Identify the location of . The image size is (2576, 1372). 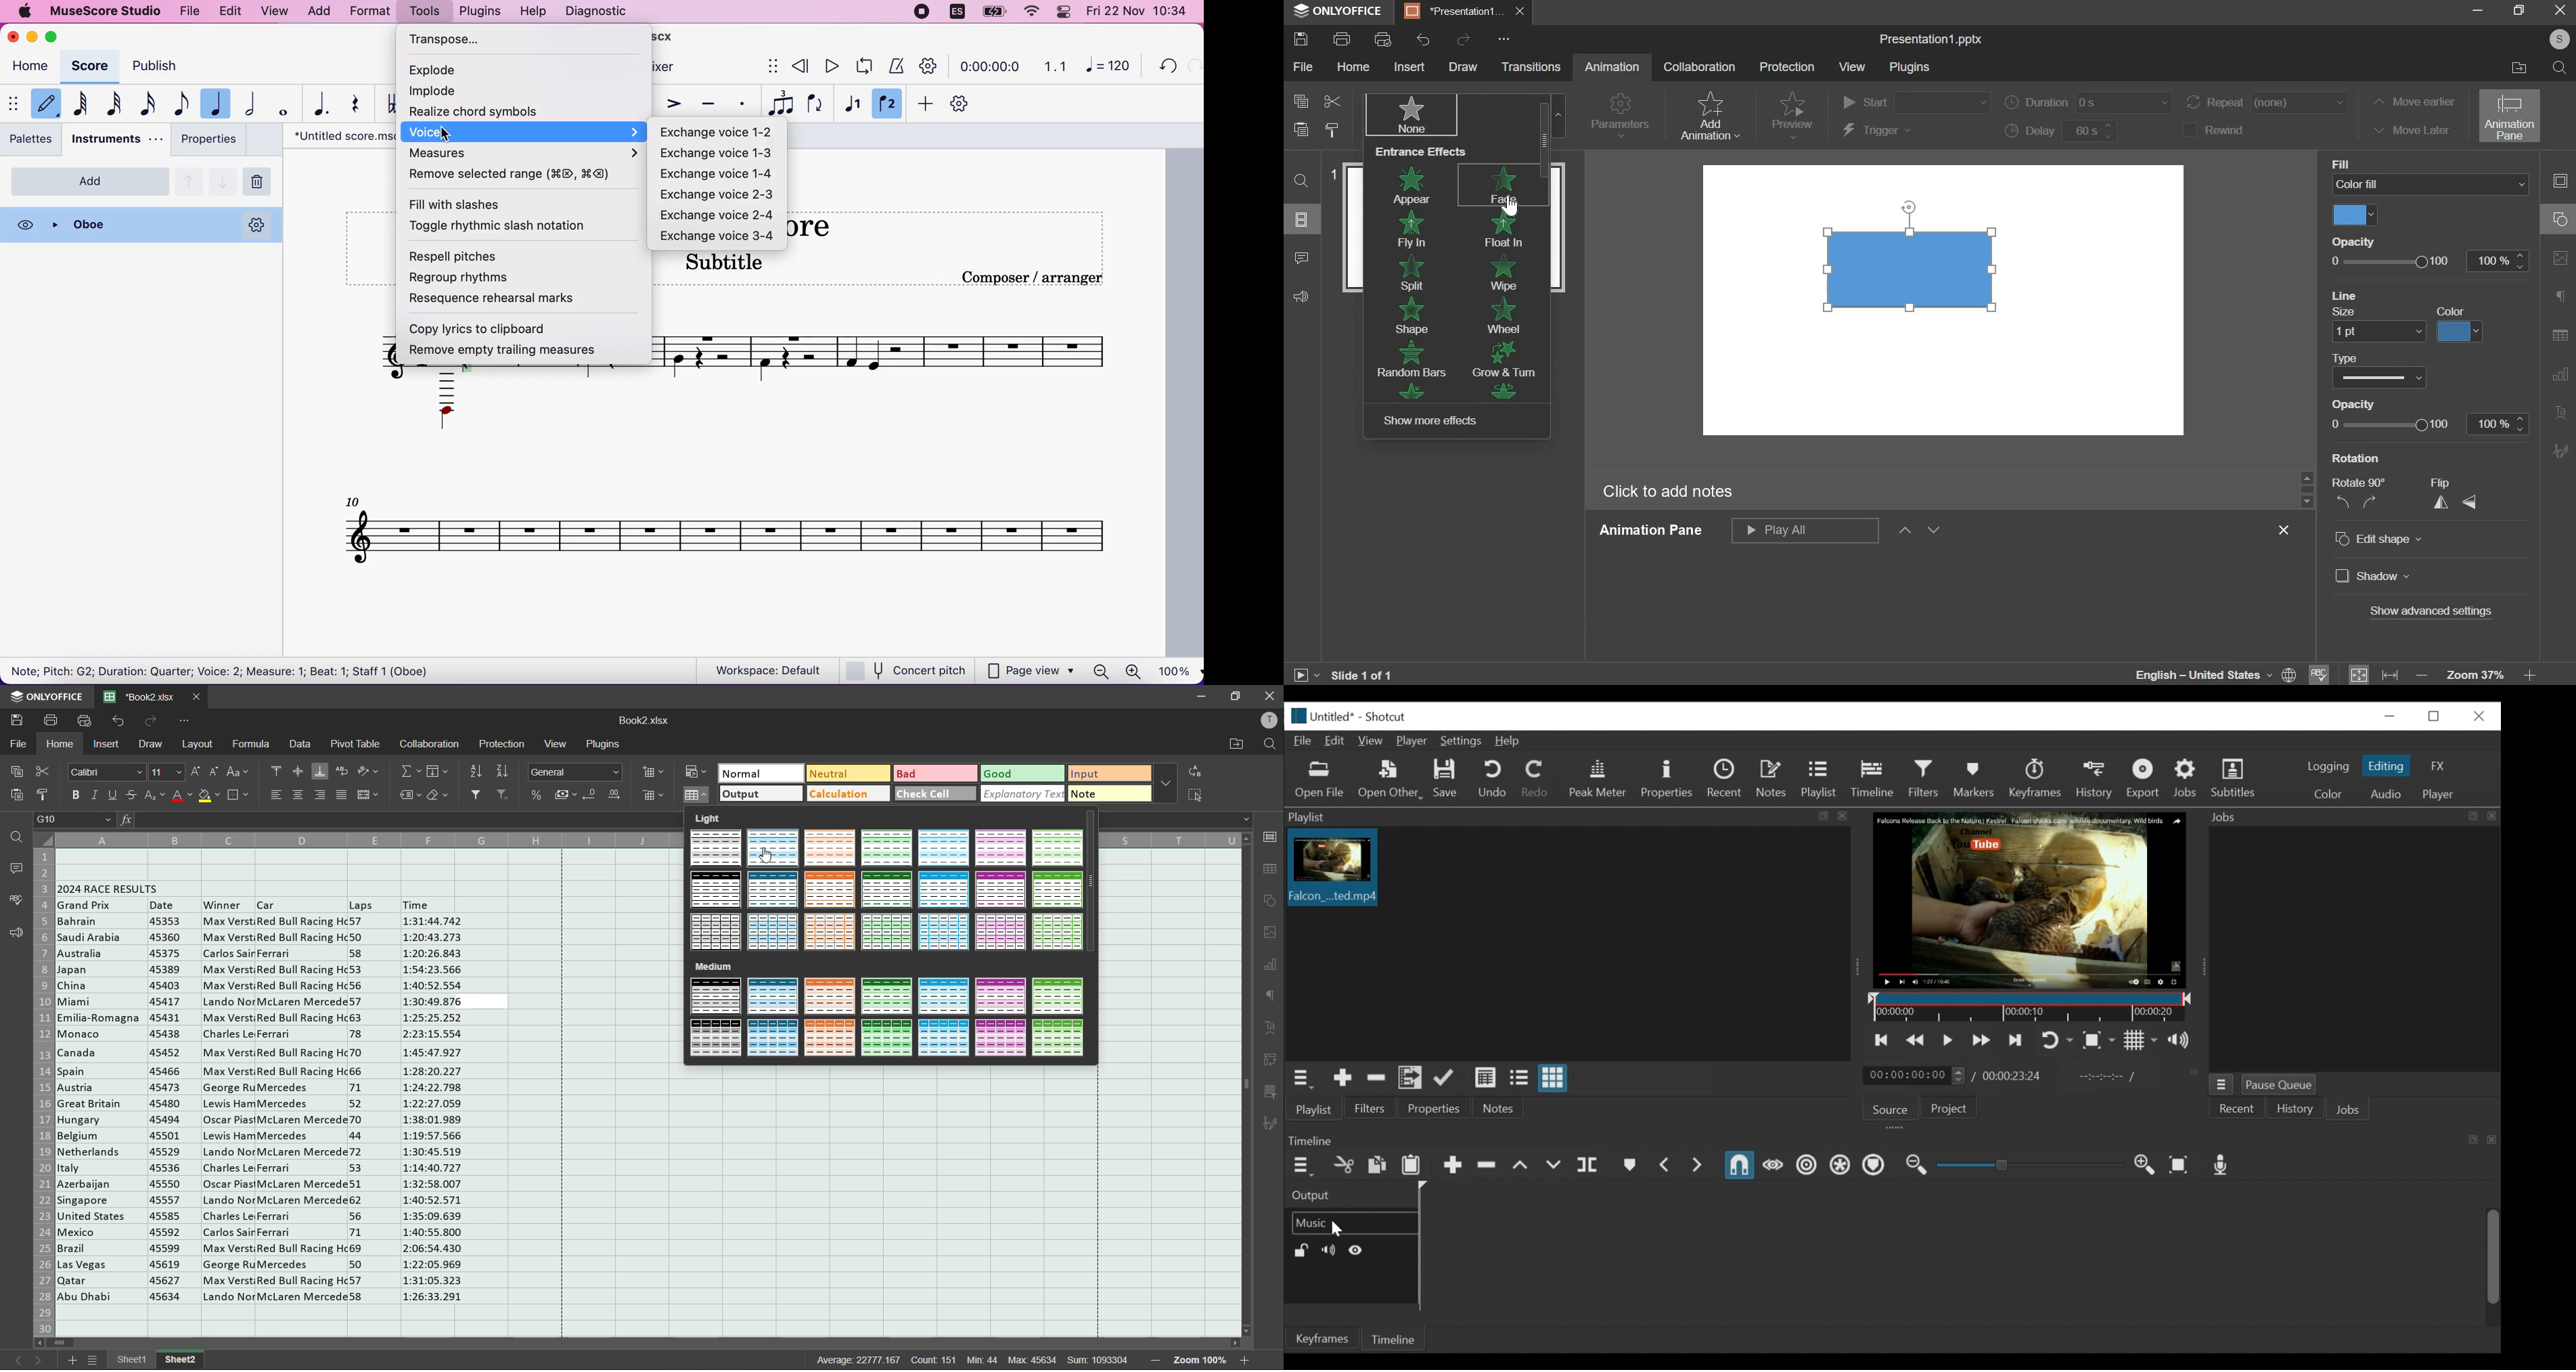
(271, 905).